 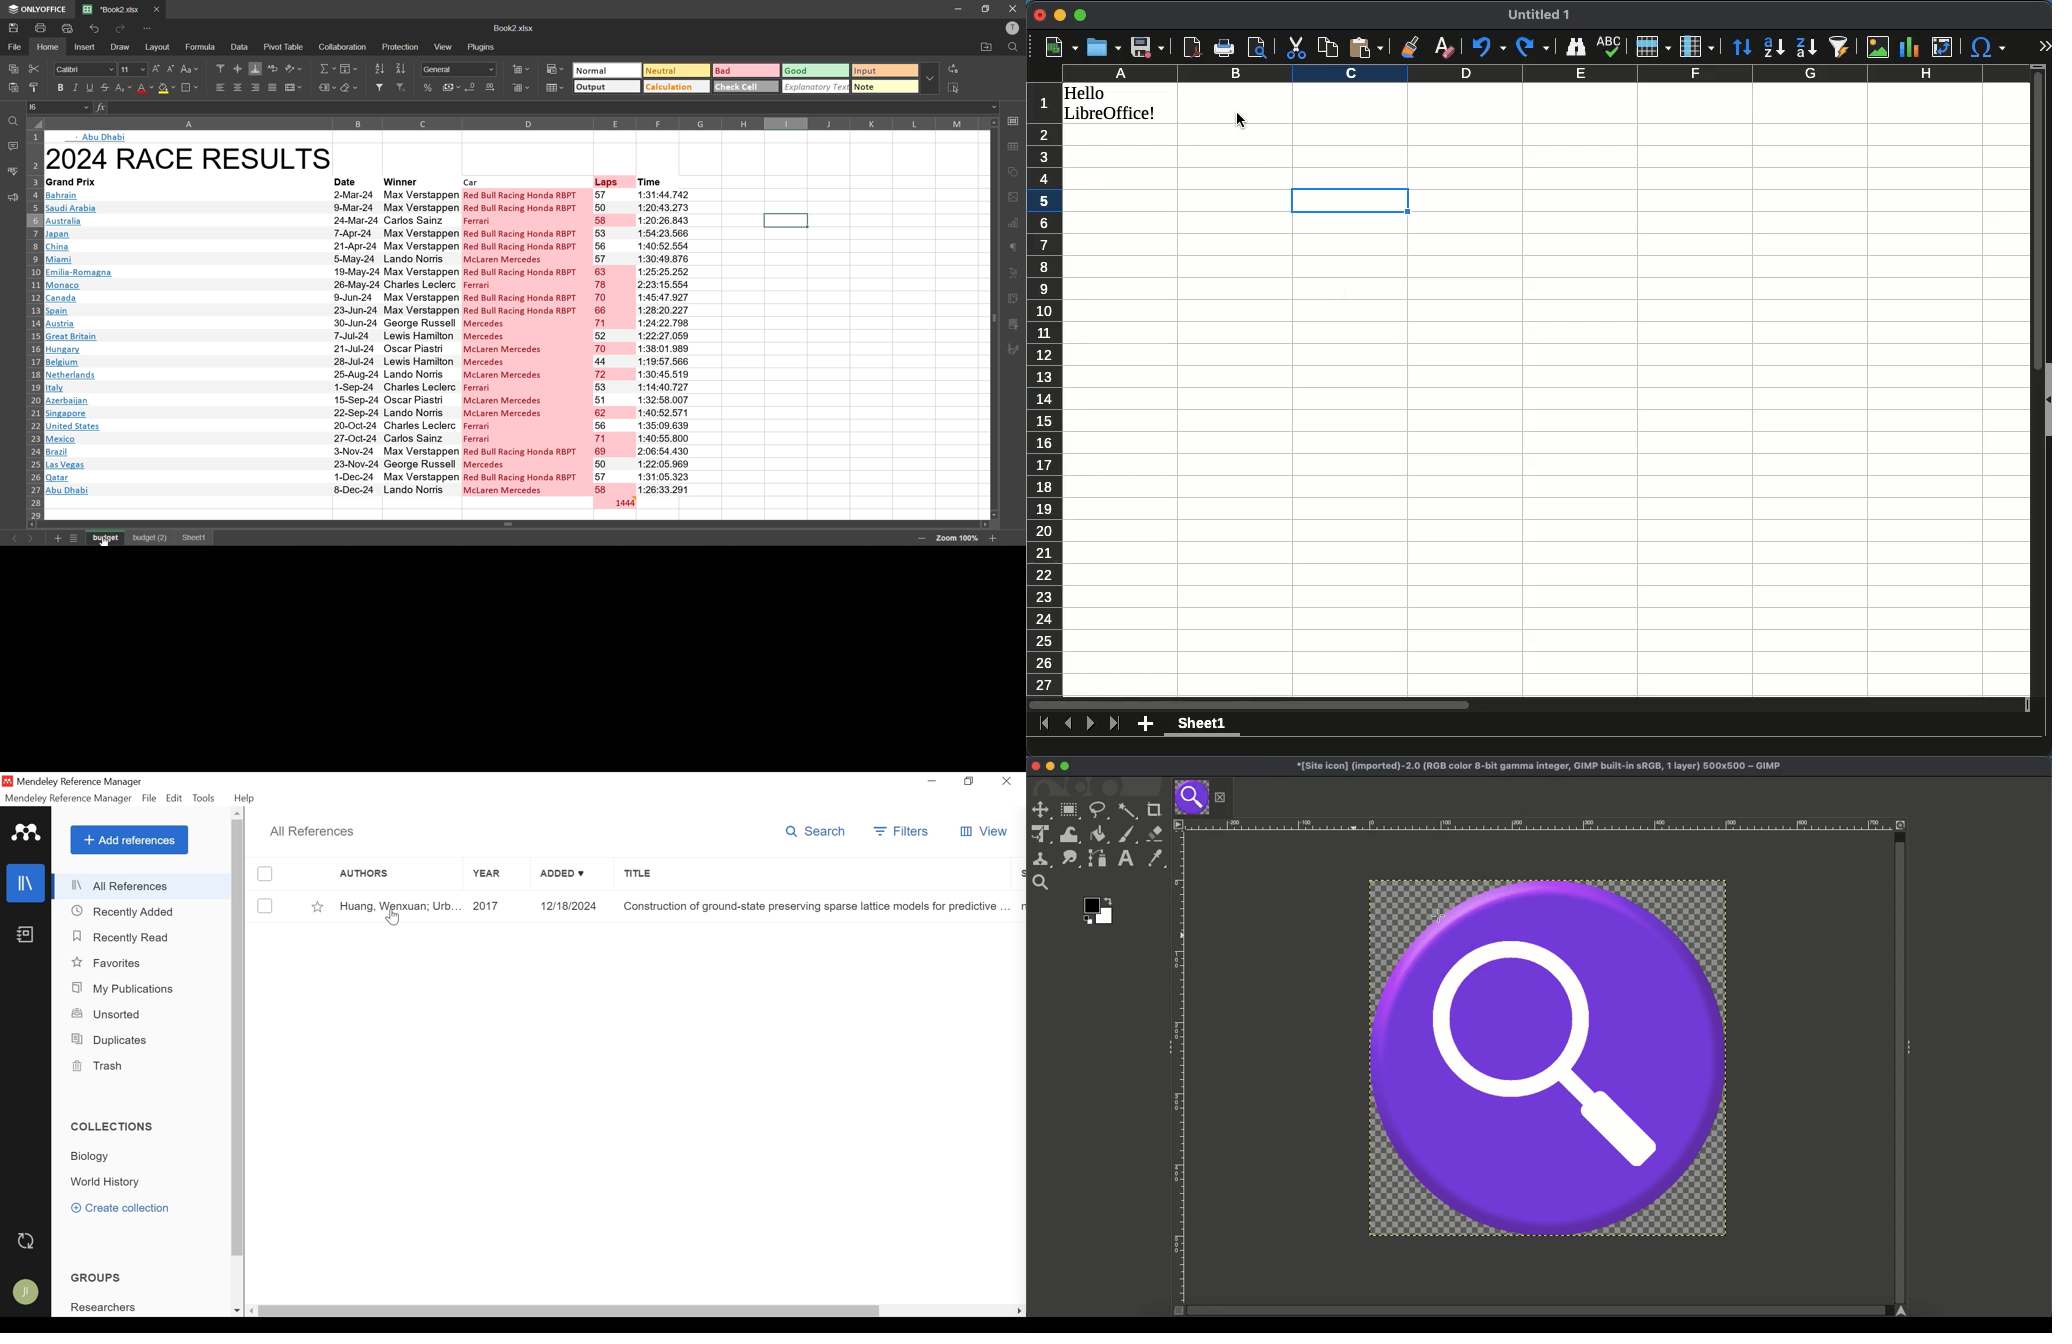 I want to click on title, so click(x=189, y=158).